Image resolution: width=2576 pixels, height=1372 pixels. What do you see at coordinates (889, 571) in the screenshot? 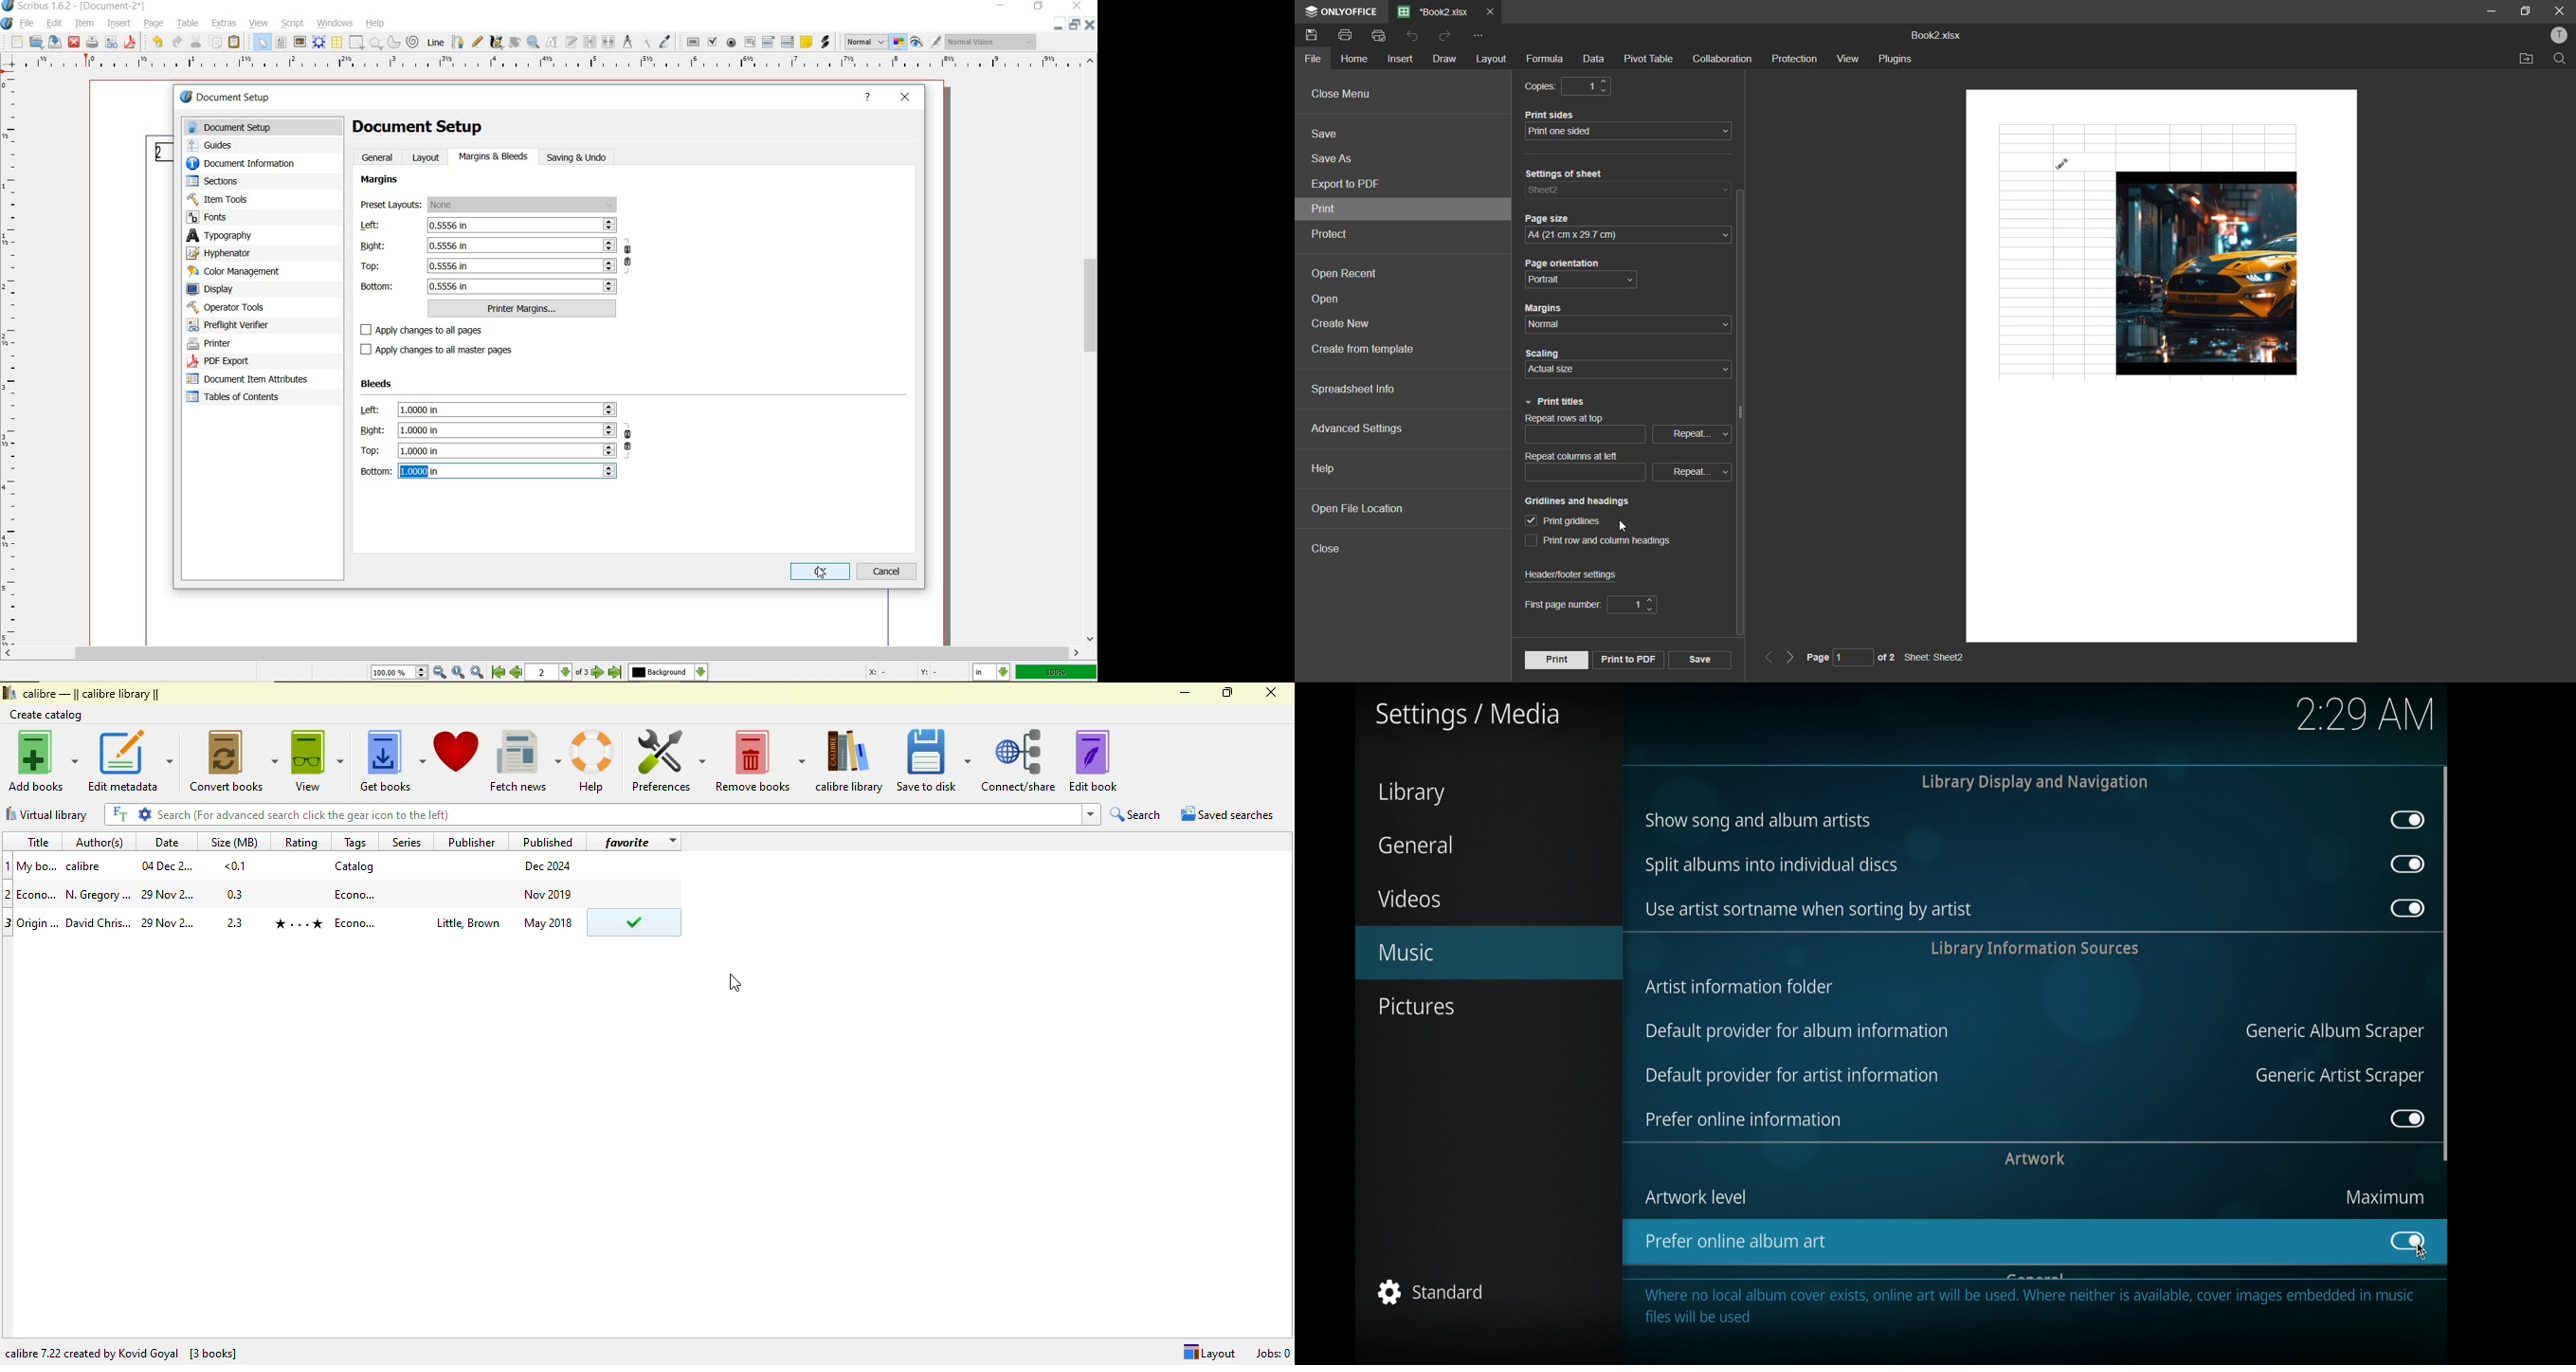
I see `cancel` at bounding box center [889, 571].